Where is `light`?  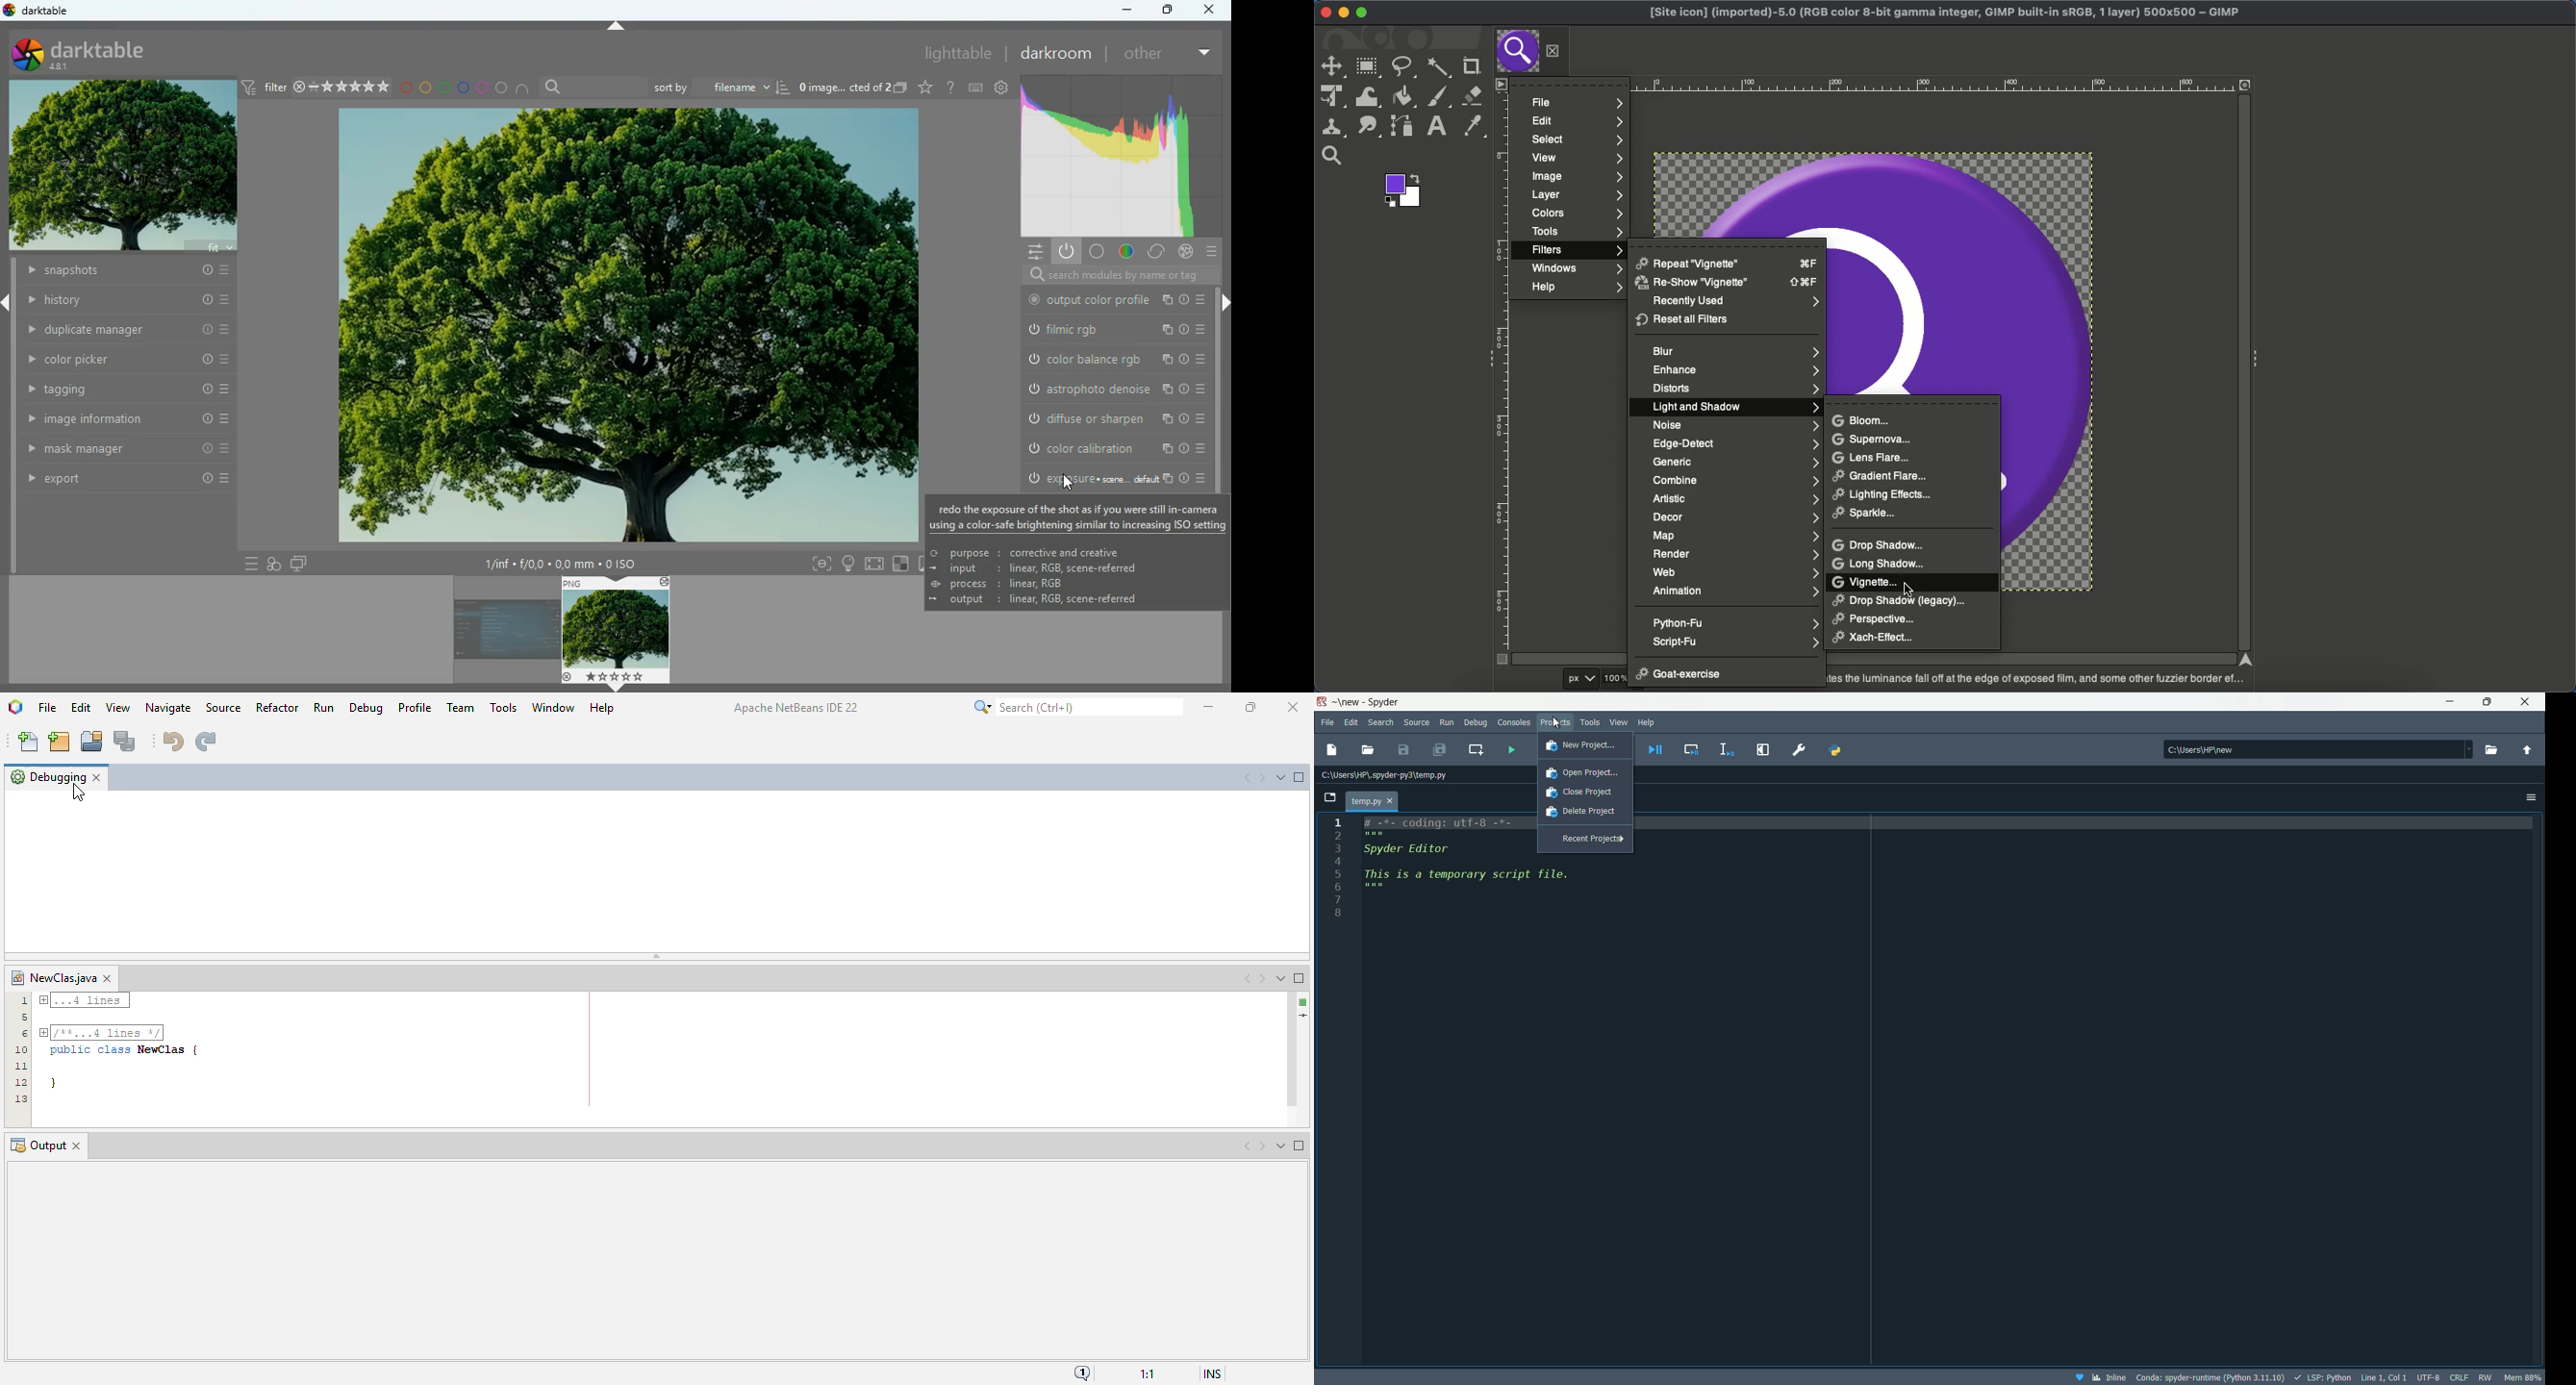 light is located at coordinates (847, 563).